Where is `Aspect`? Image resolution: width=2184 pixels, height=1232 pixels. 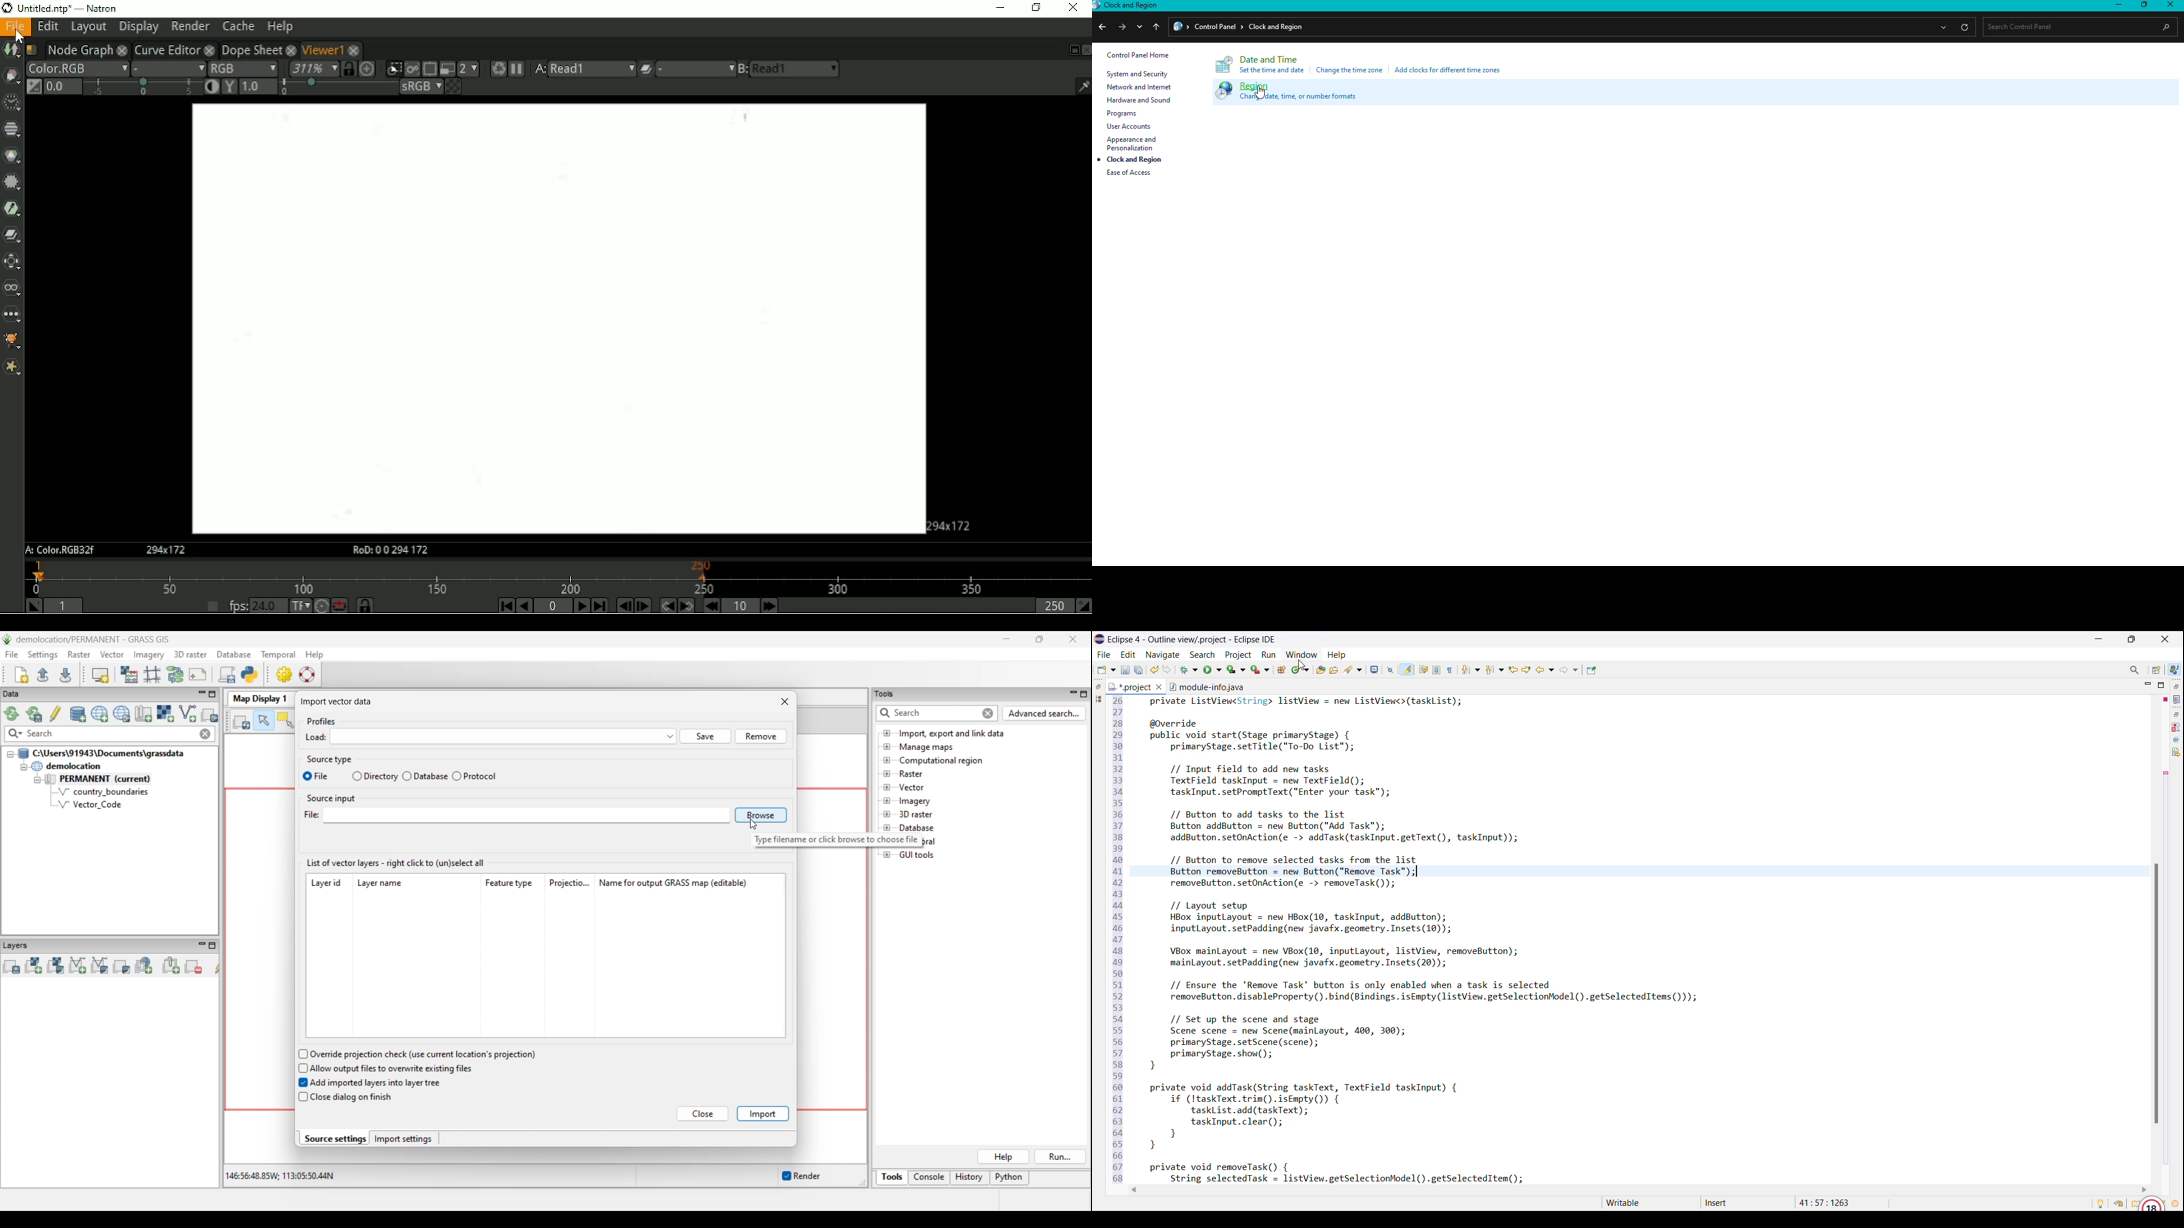
Aspect is located at coordinates (952, 525).